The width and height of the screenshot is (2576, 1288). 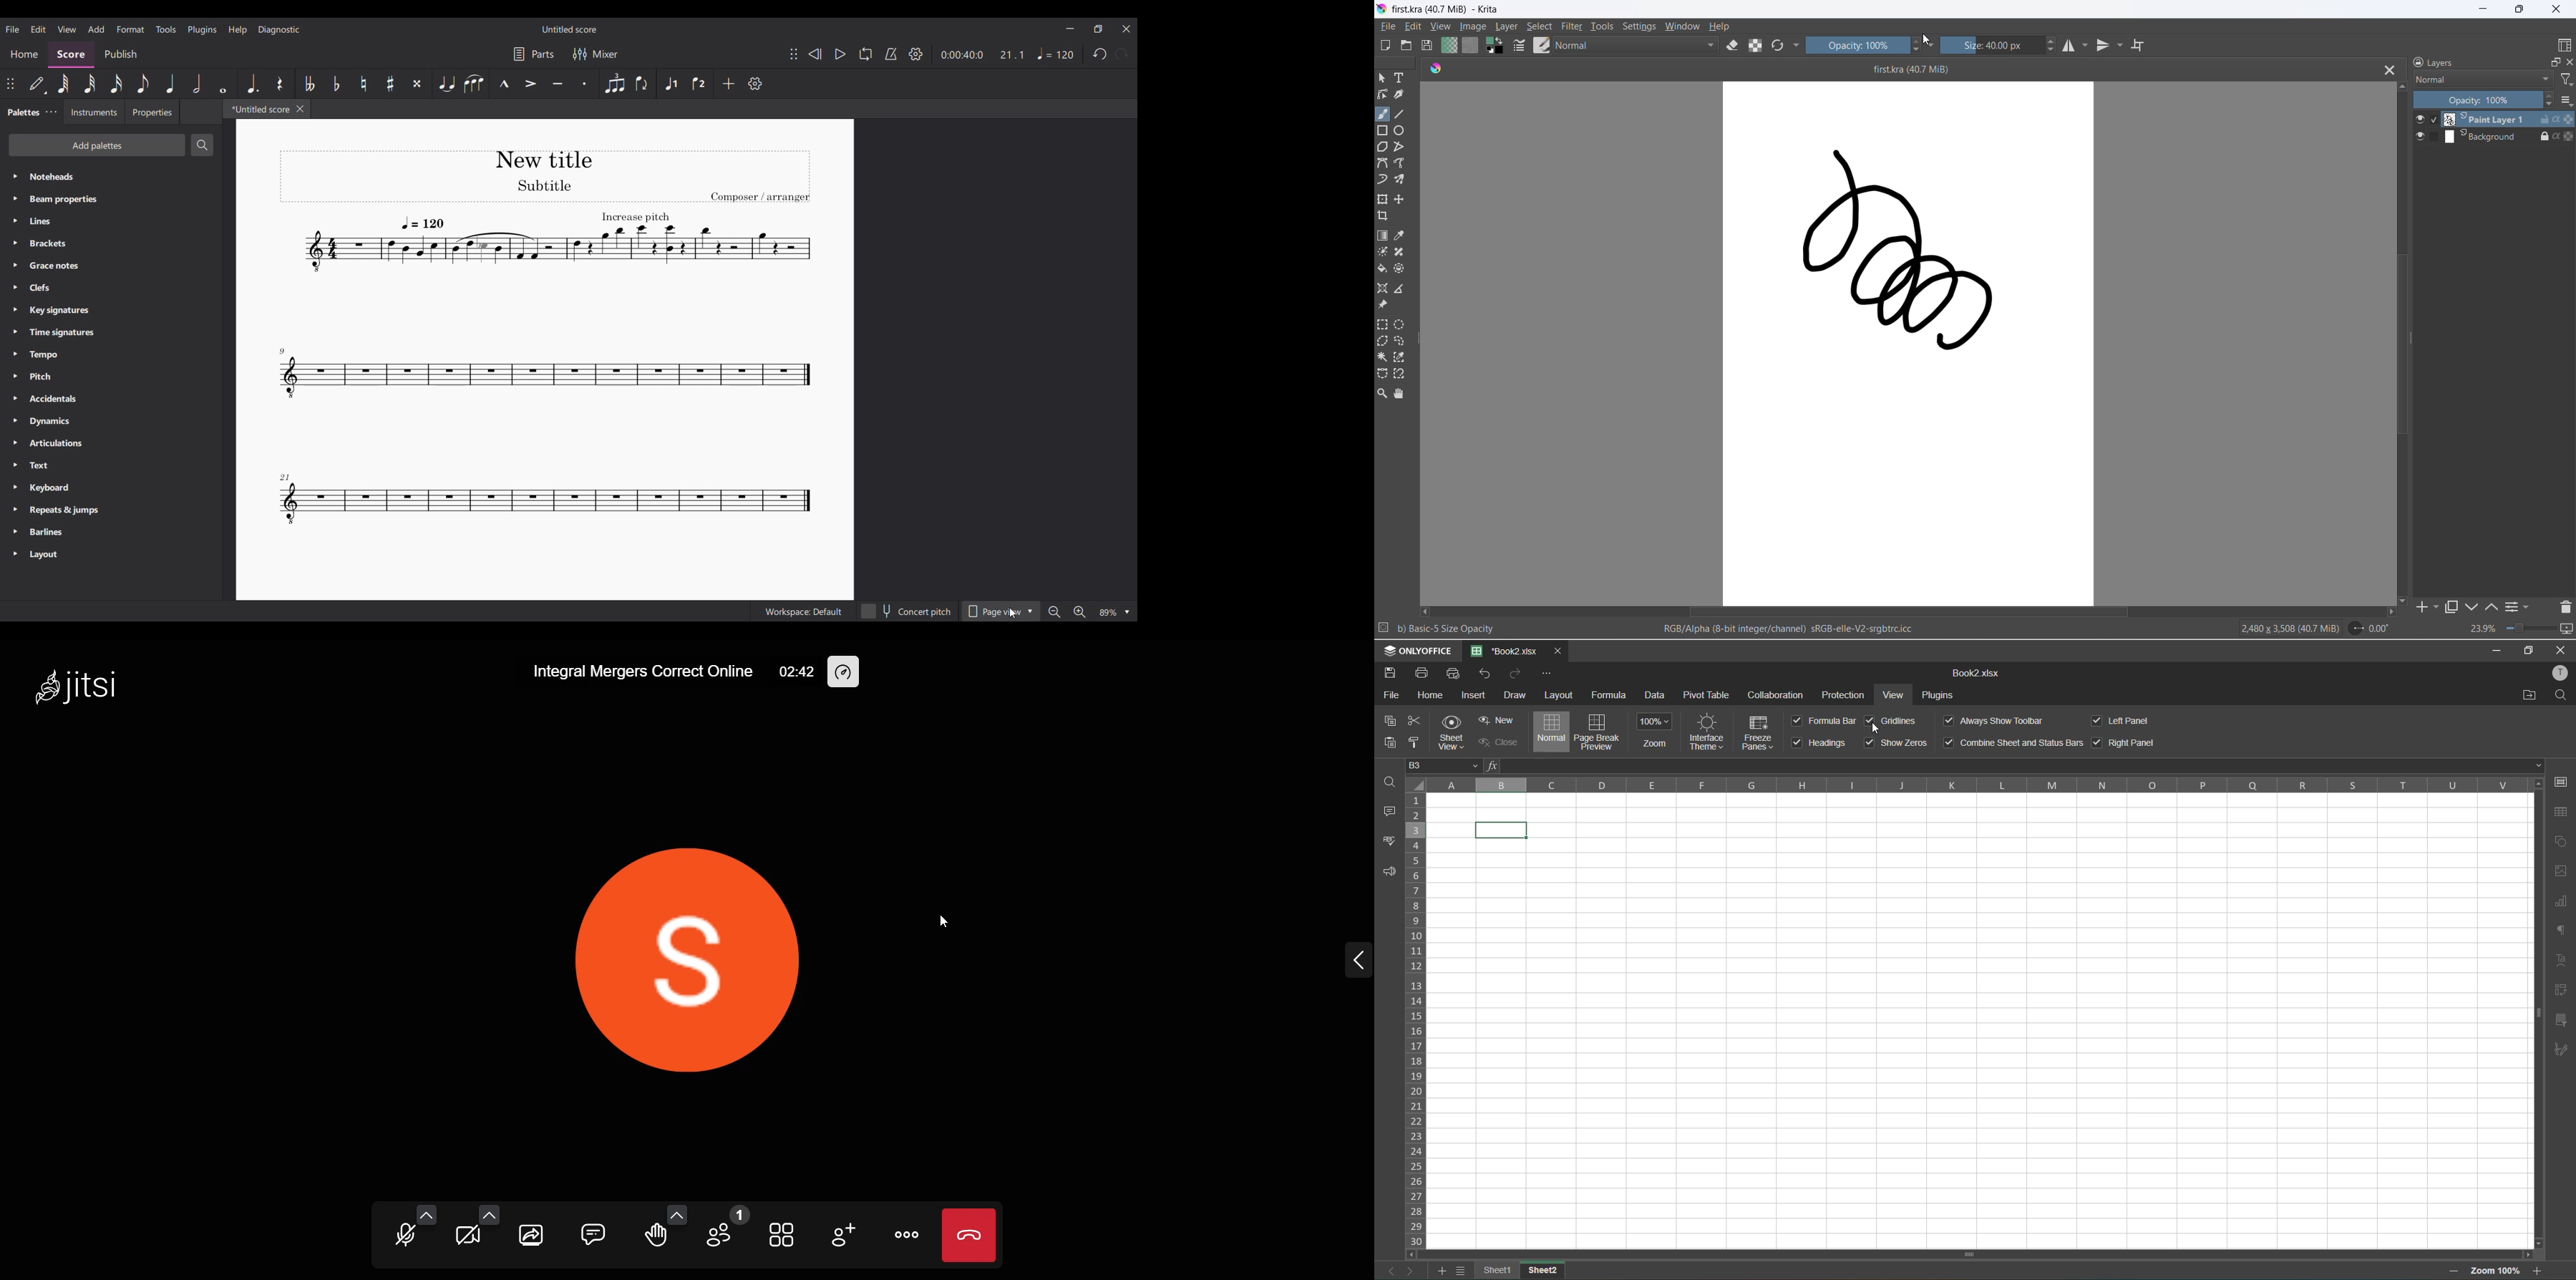 I want to click on close, so click(x=1496, y=741).